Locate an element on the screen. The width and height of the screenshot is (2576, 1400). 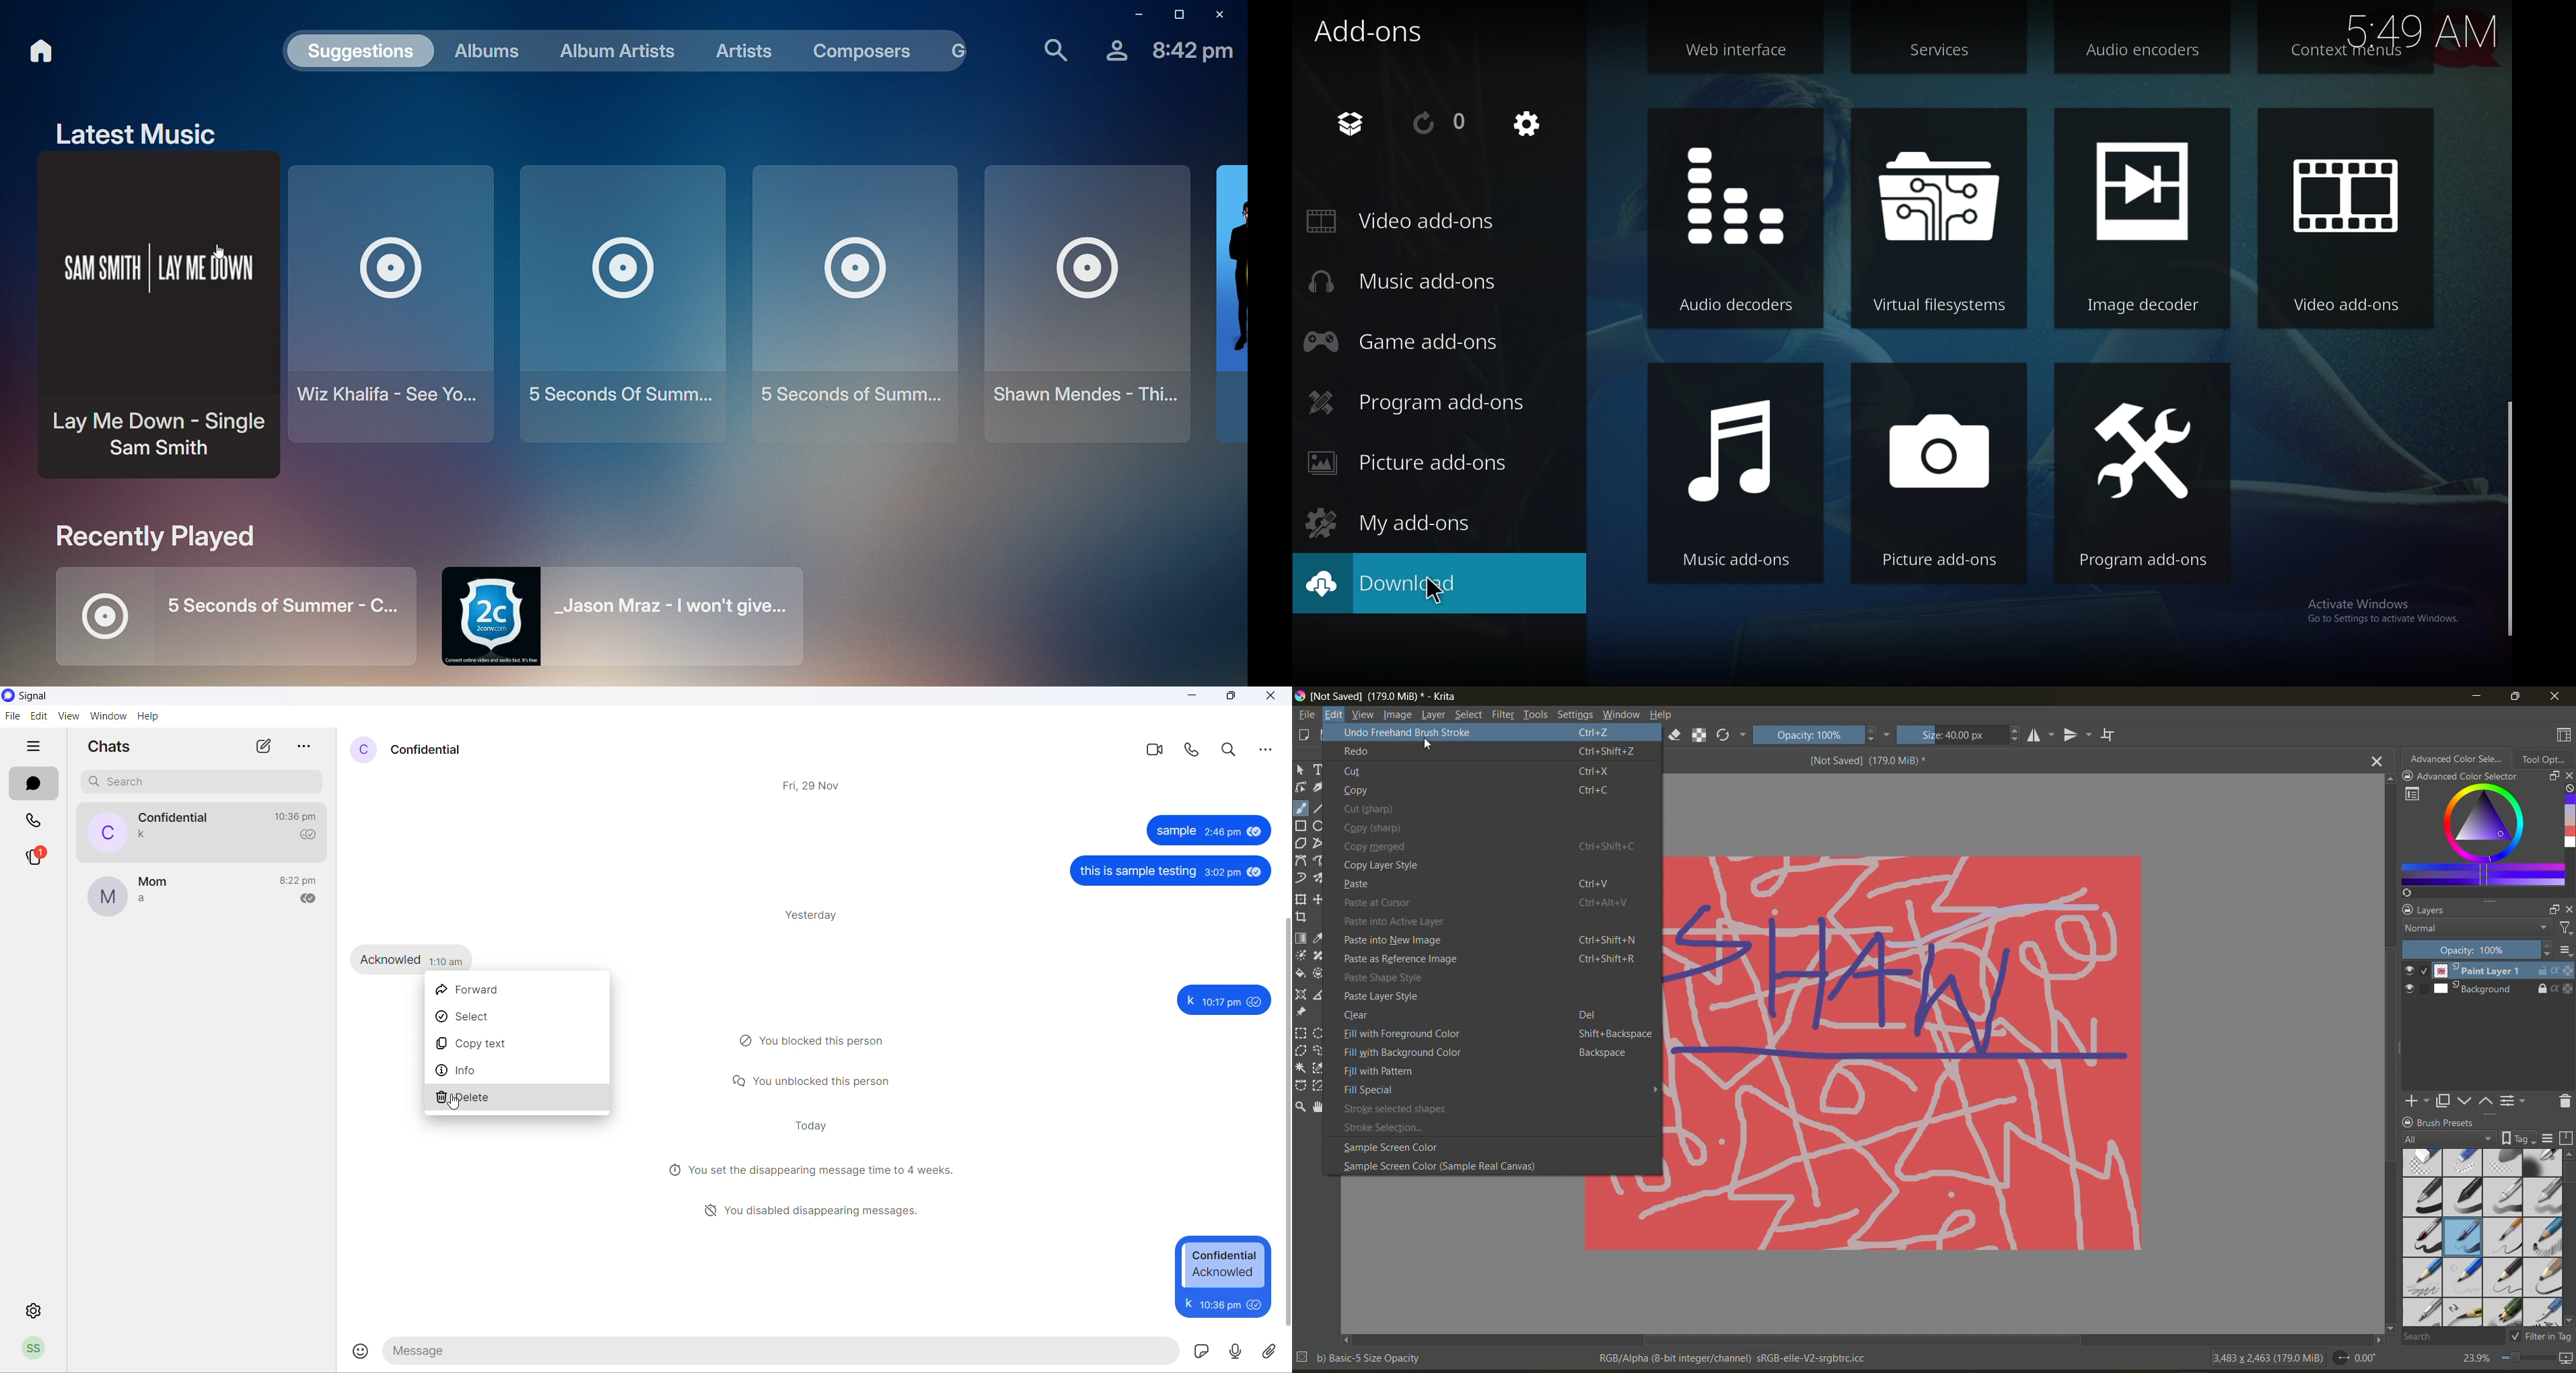
settings is located at coordinates (1525, 126).